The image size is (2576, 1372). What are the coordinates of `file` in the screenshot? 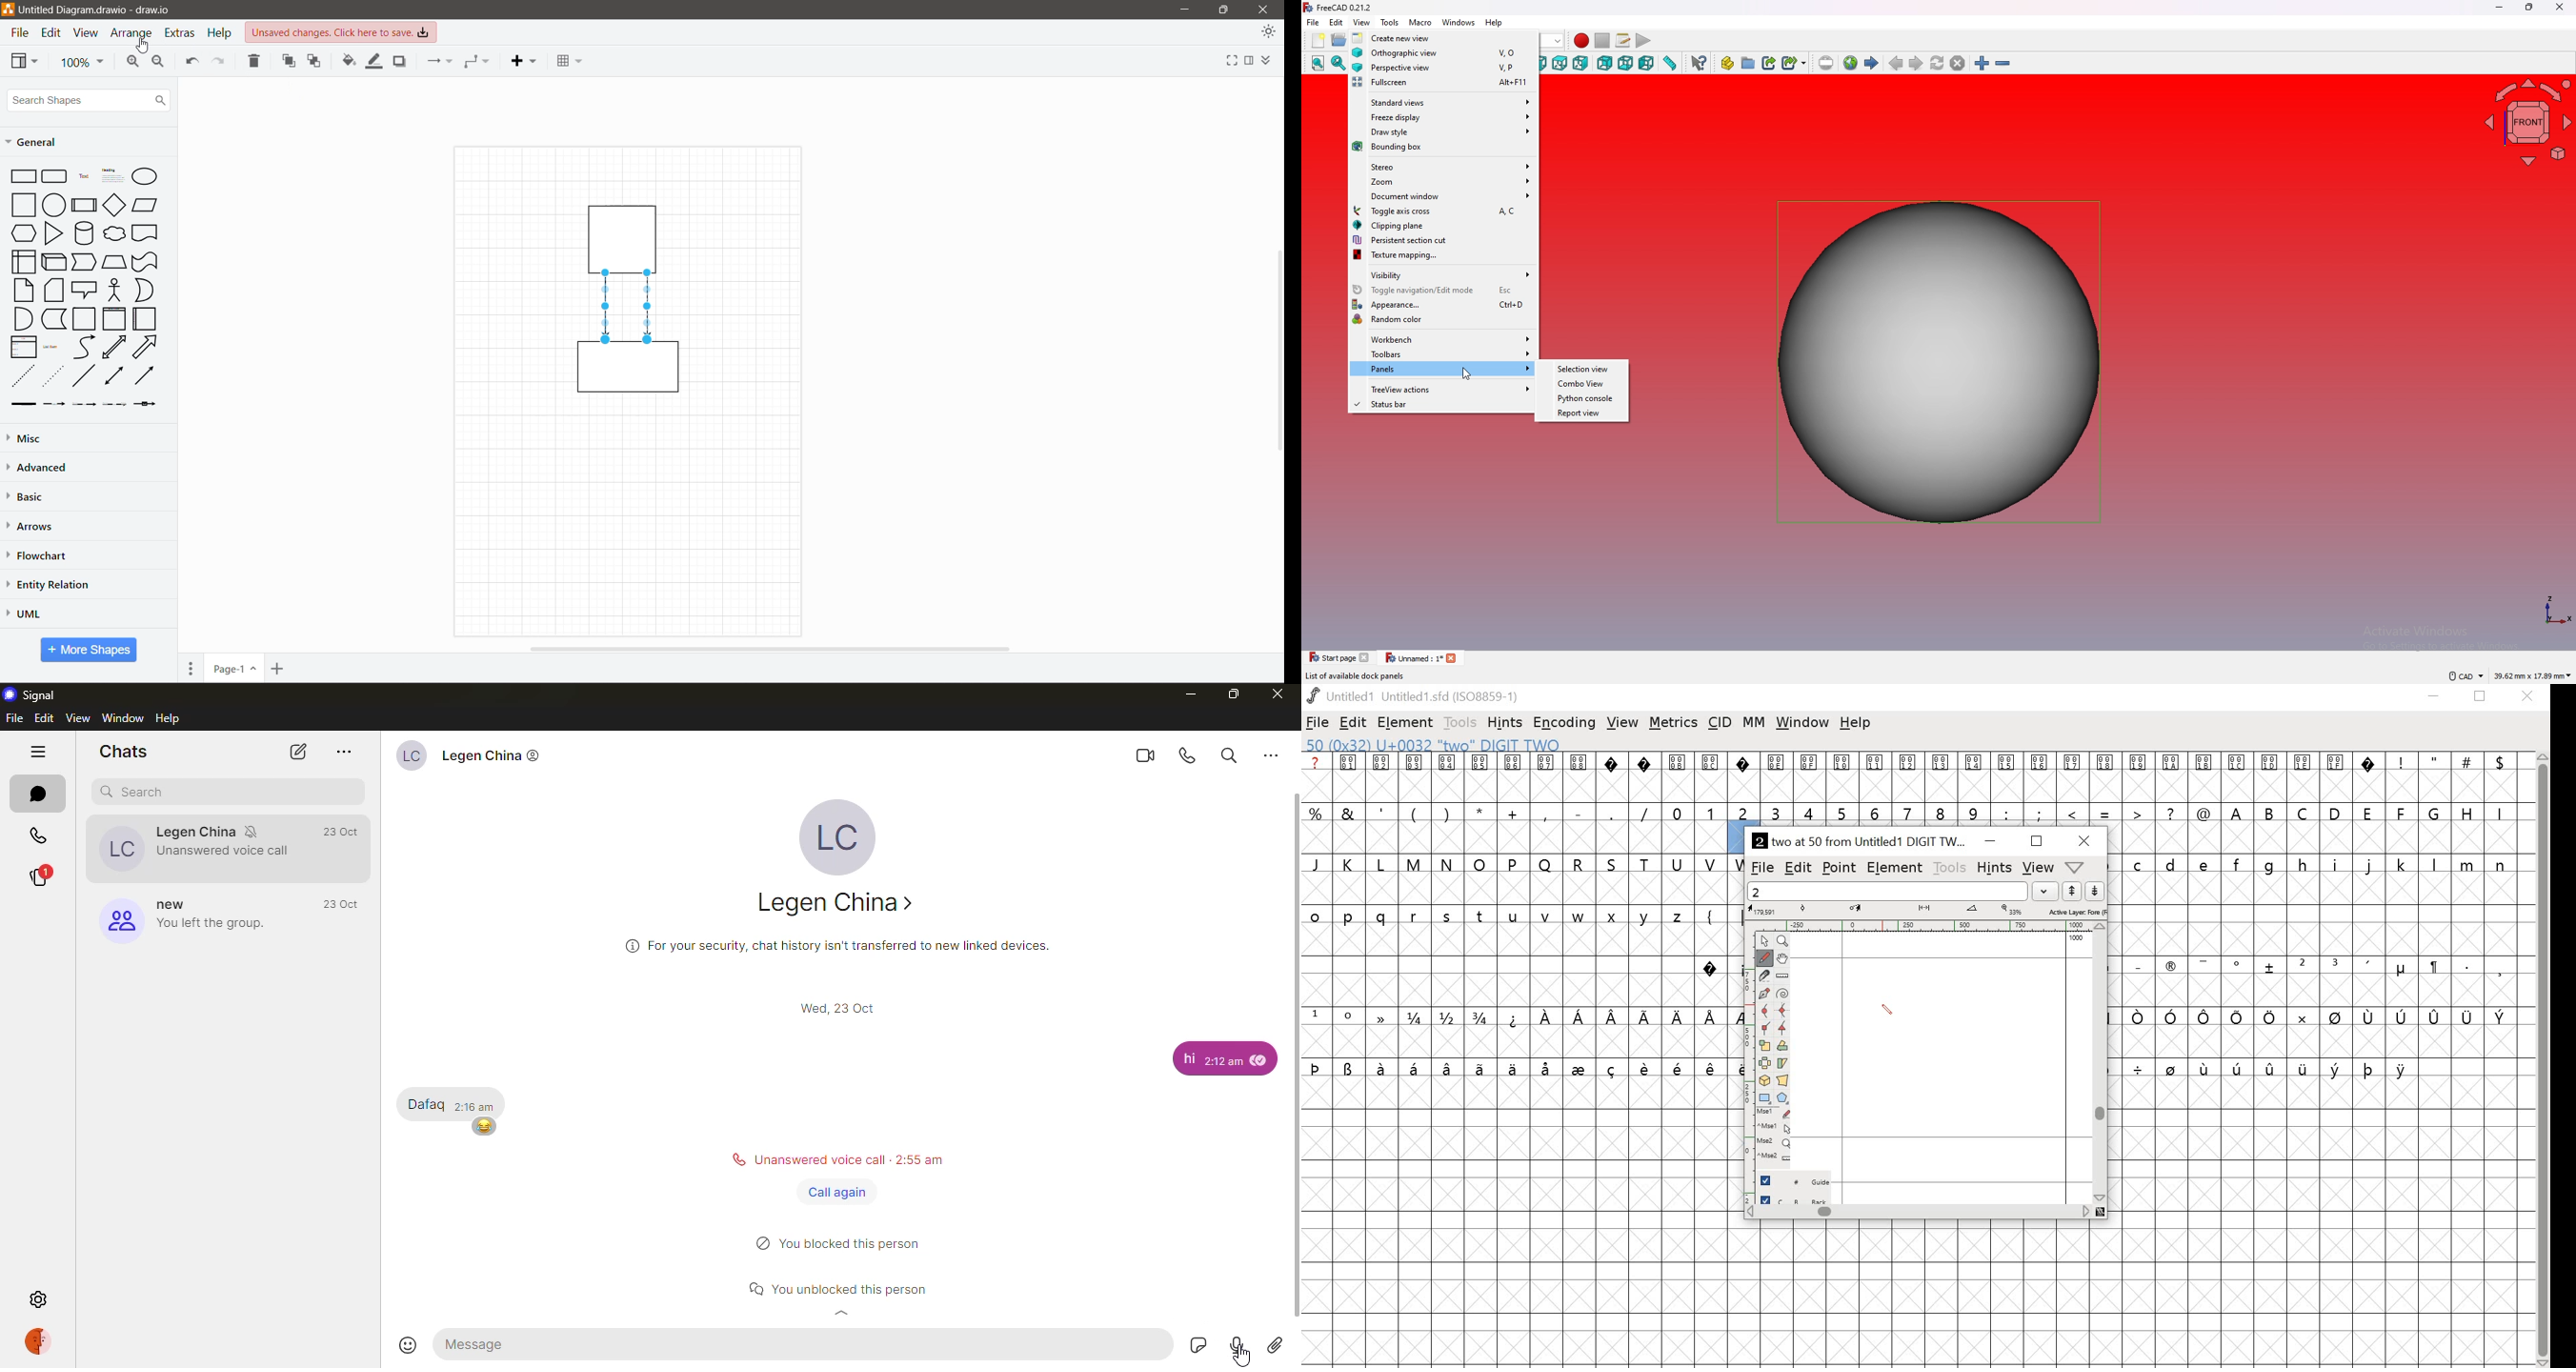 It's located at (1319, 722).